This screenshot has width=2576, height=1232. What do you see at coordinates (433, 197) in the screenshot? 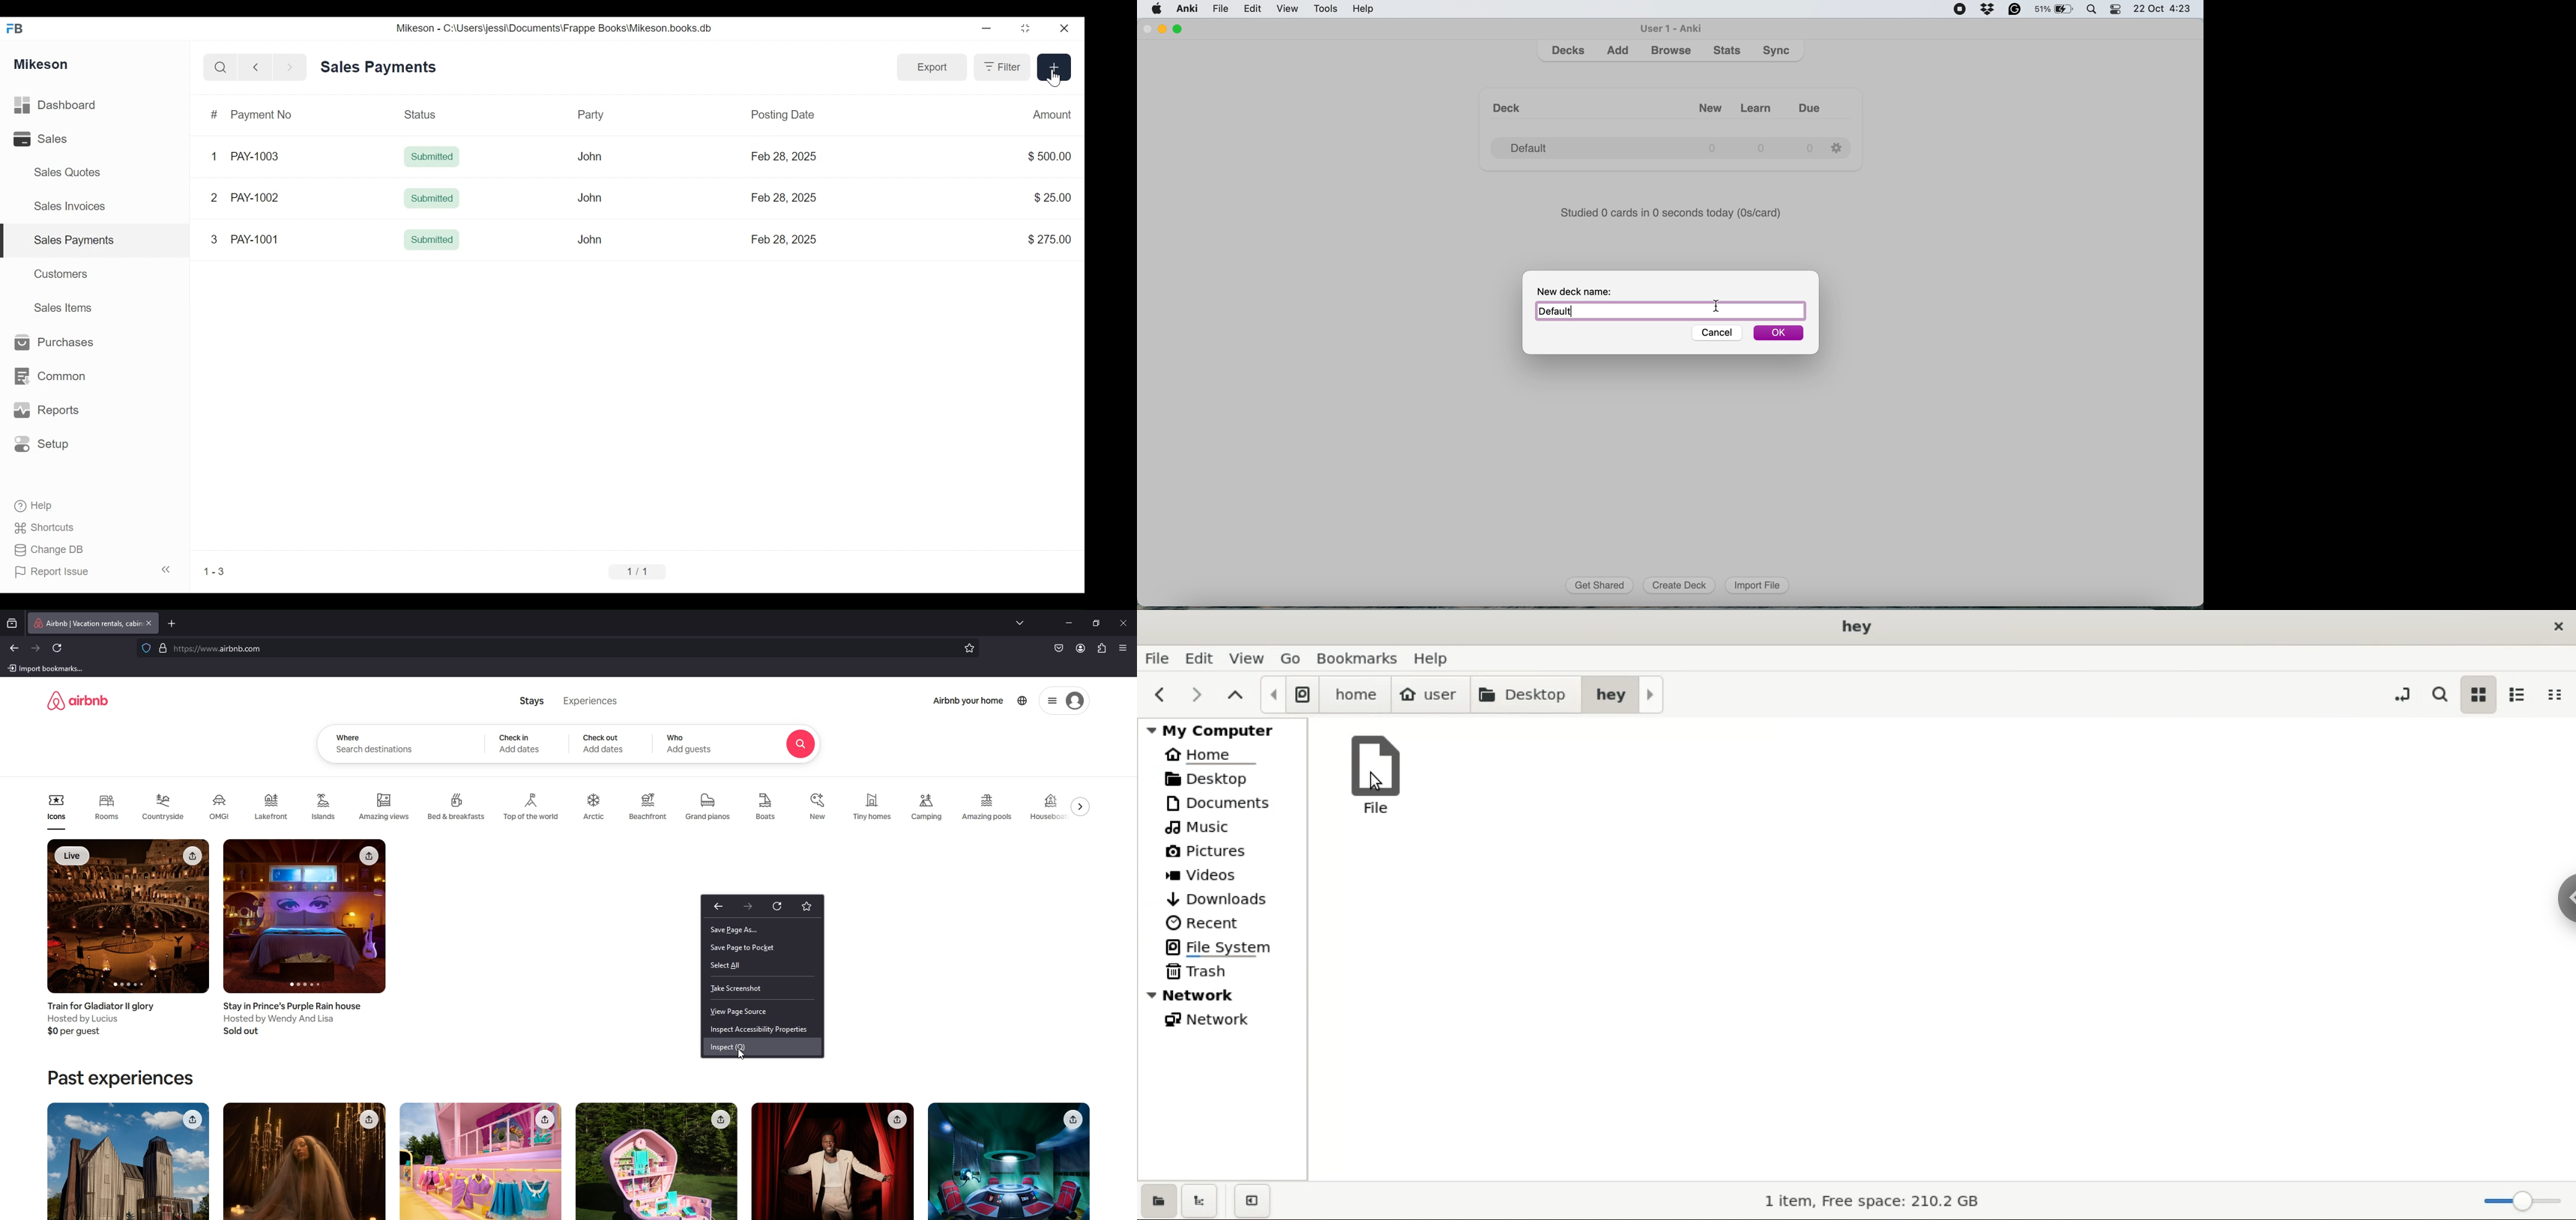
I see `Submitted` at bounding box center [433, 197].